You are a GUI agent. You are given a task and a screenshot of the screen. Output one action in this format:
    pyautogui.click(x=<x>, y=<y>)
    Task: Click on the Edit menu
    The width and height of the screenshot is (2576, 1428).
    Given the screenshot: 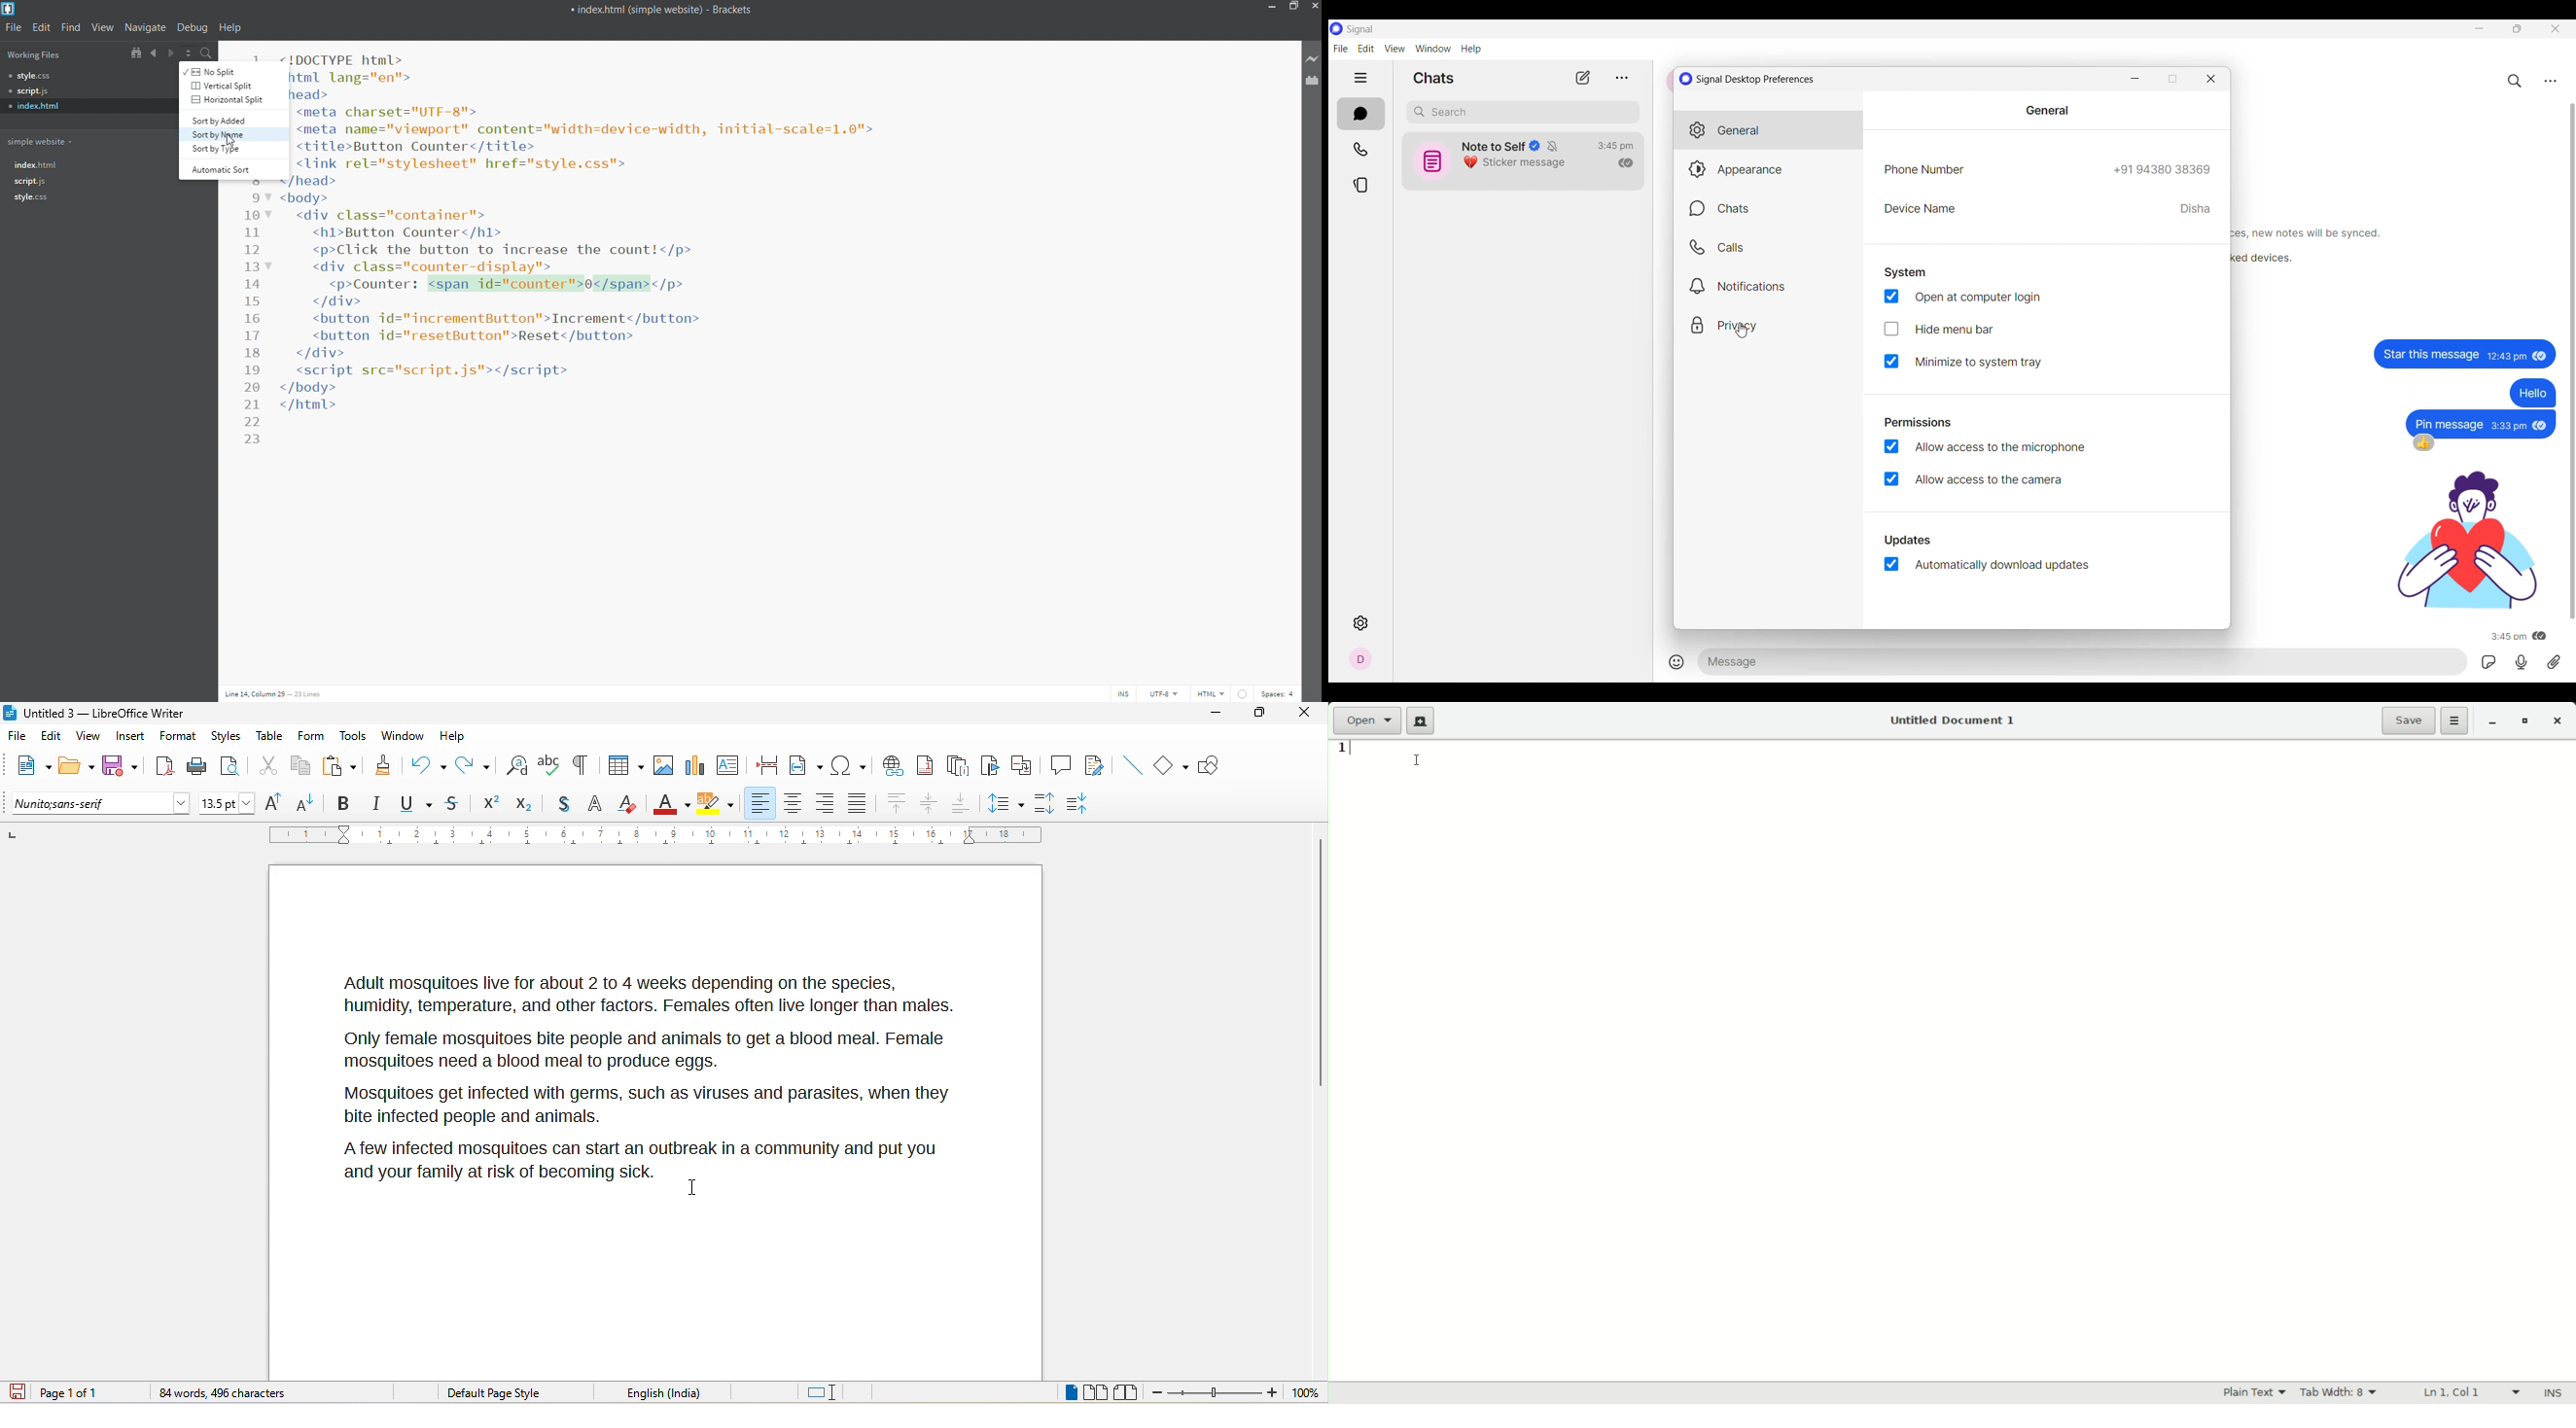 What is the action you would take?
    pyautogui.click(x=1367, y=49)
    